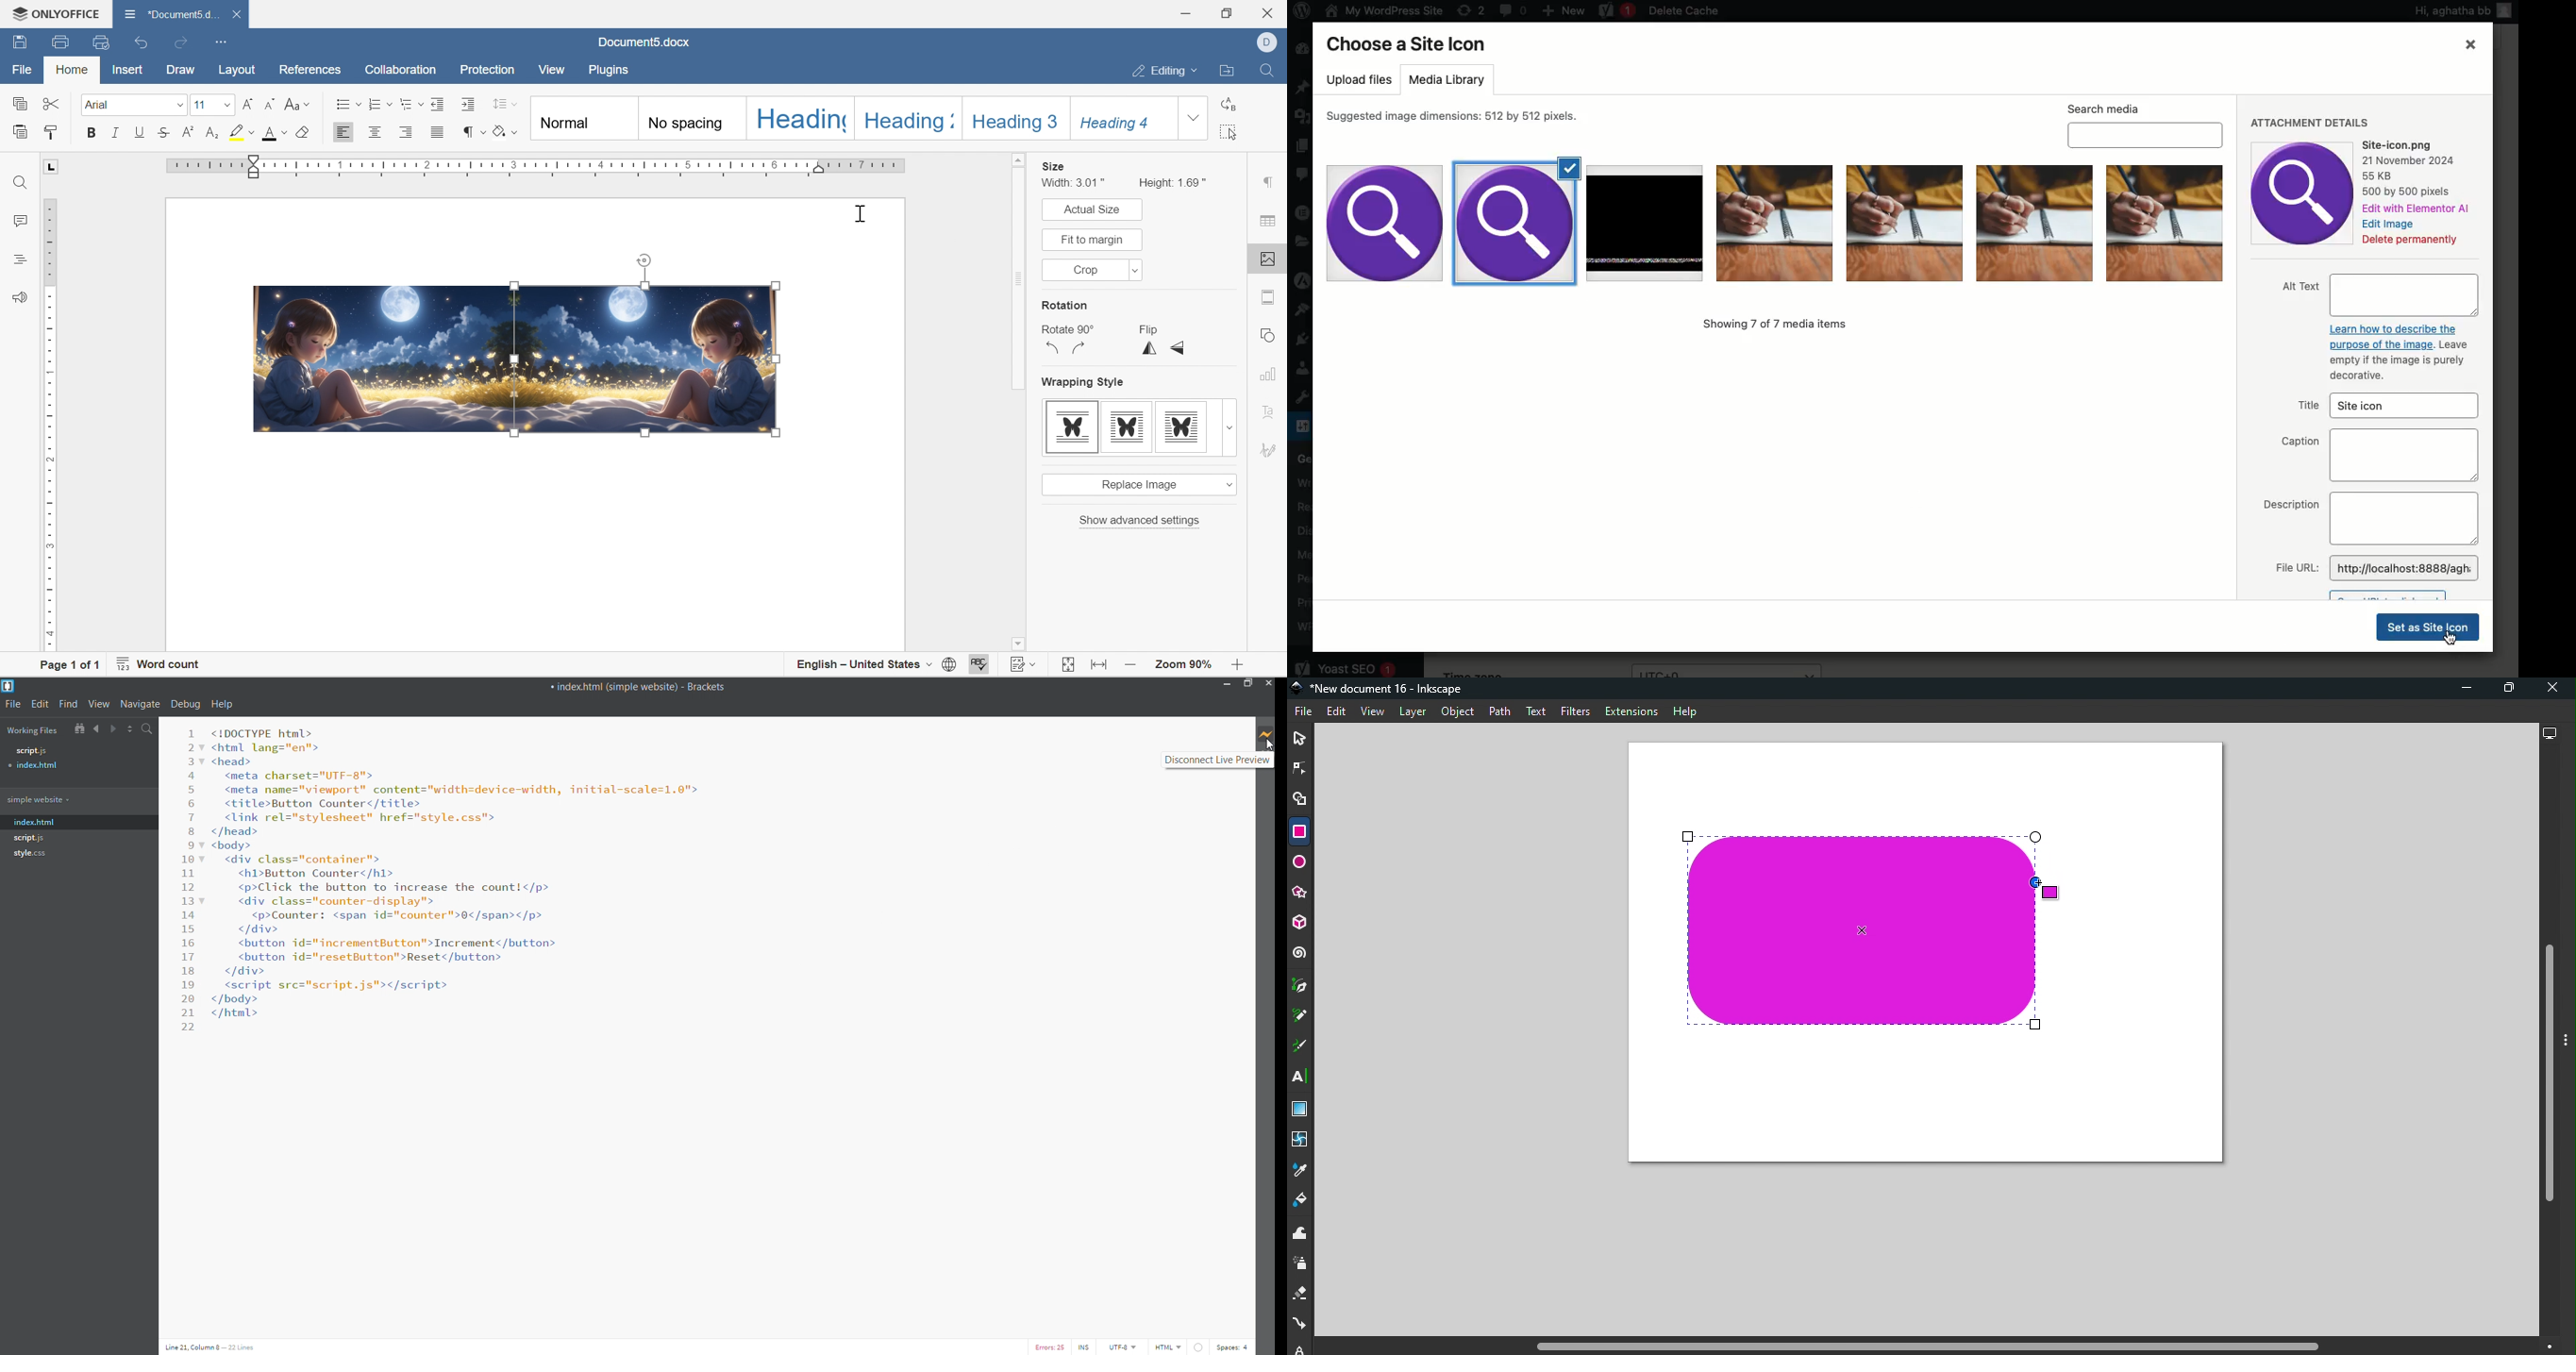  Describe the element at coordinates (950, 664) in the screenshot. I see `set document language` at that location.